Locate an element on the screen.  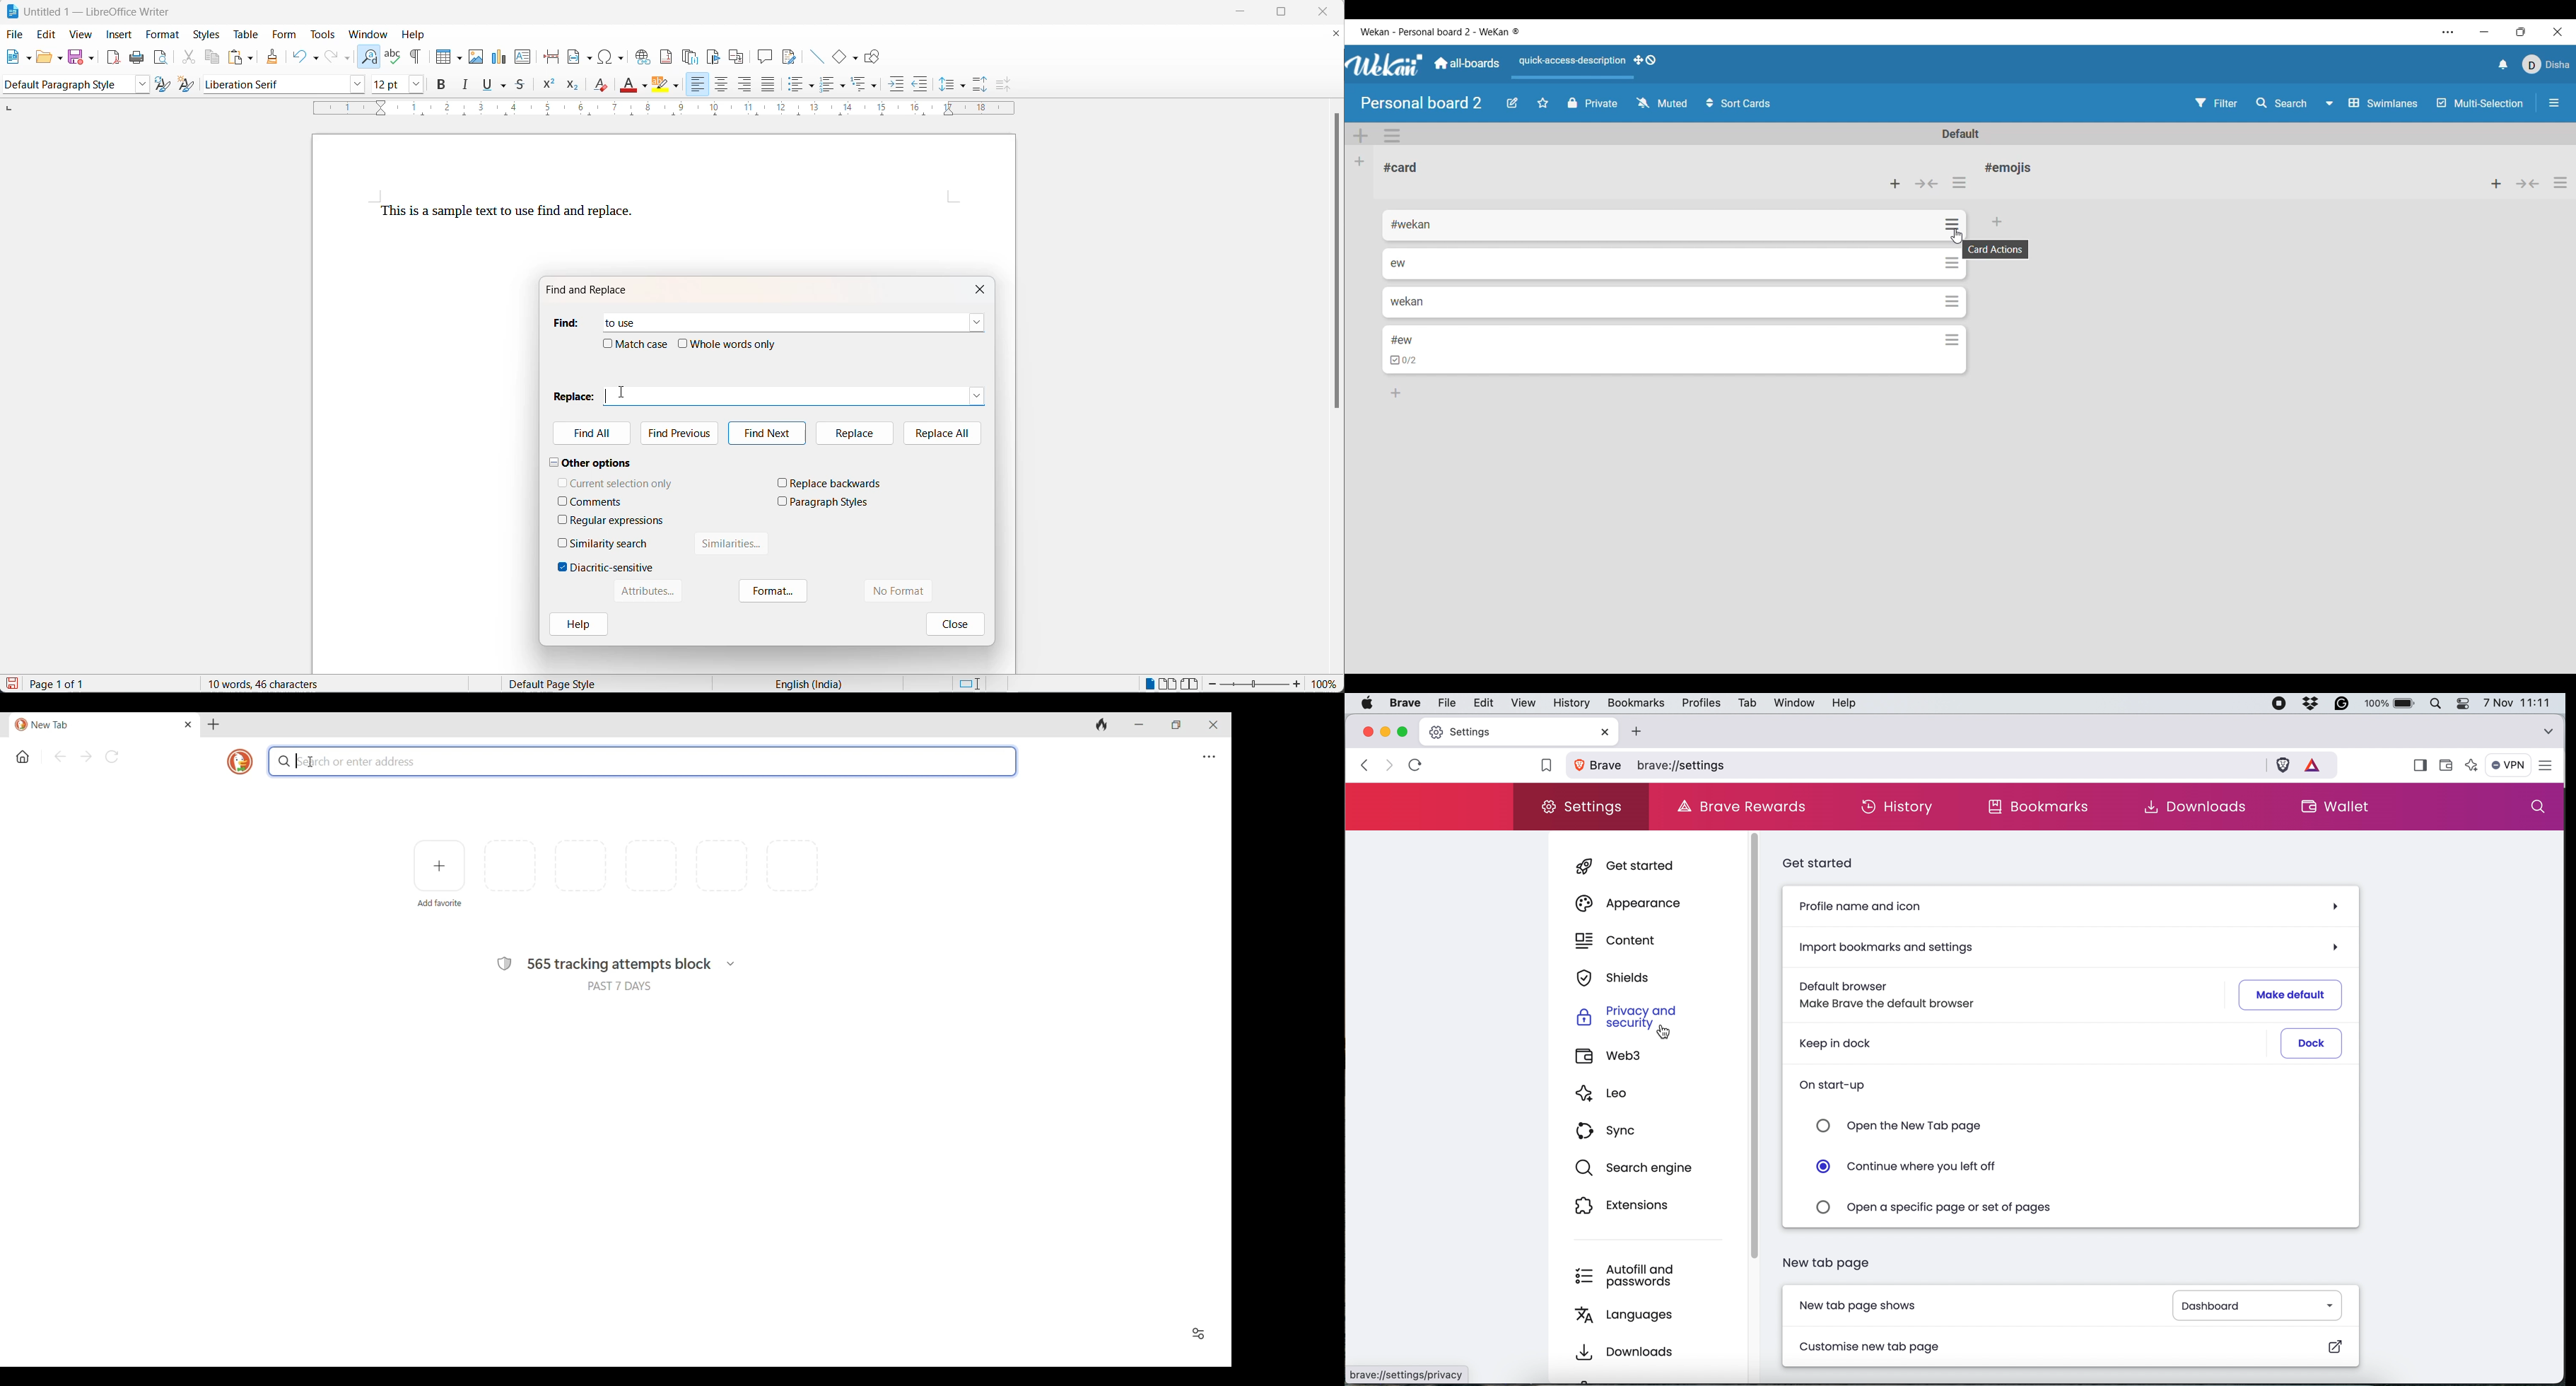
paragraph styles is located at coordinates (830, 502).